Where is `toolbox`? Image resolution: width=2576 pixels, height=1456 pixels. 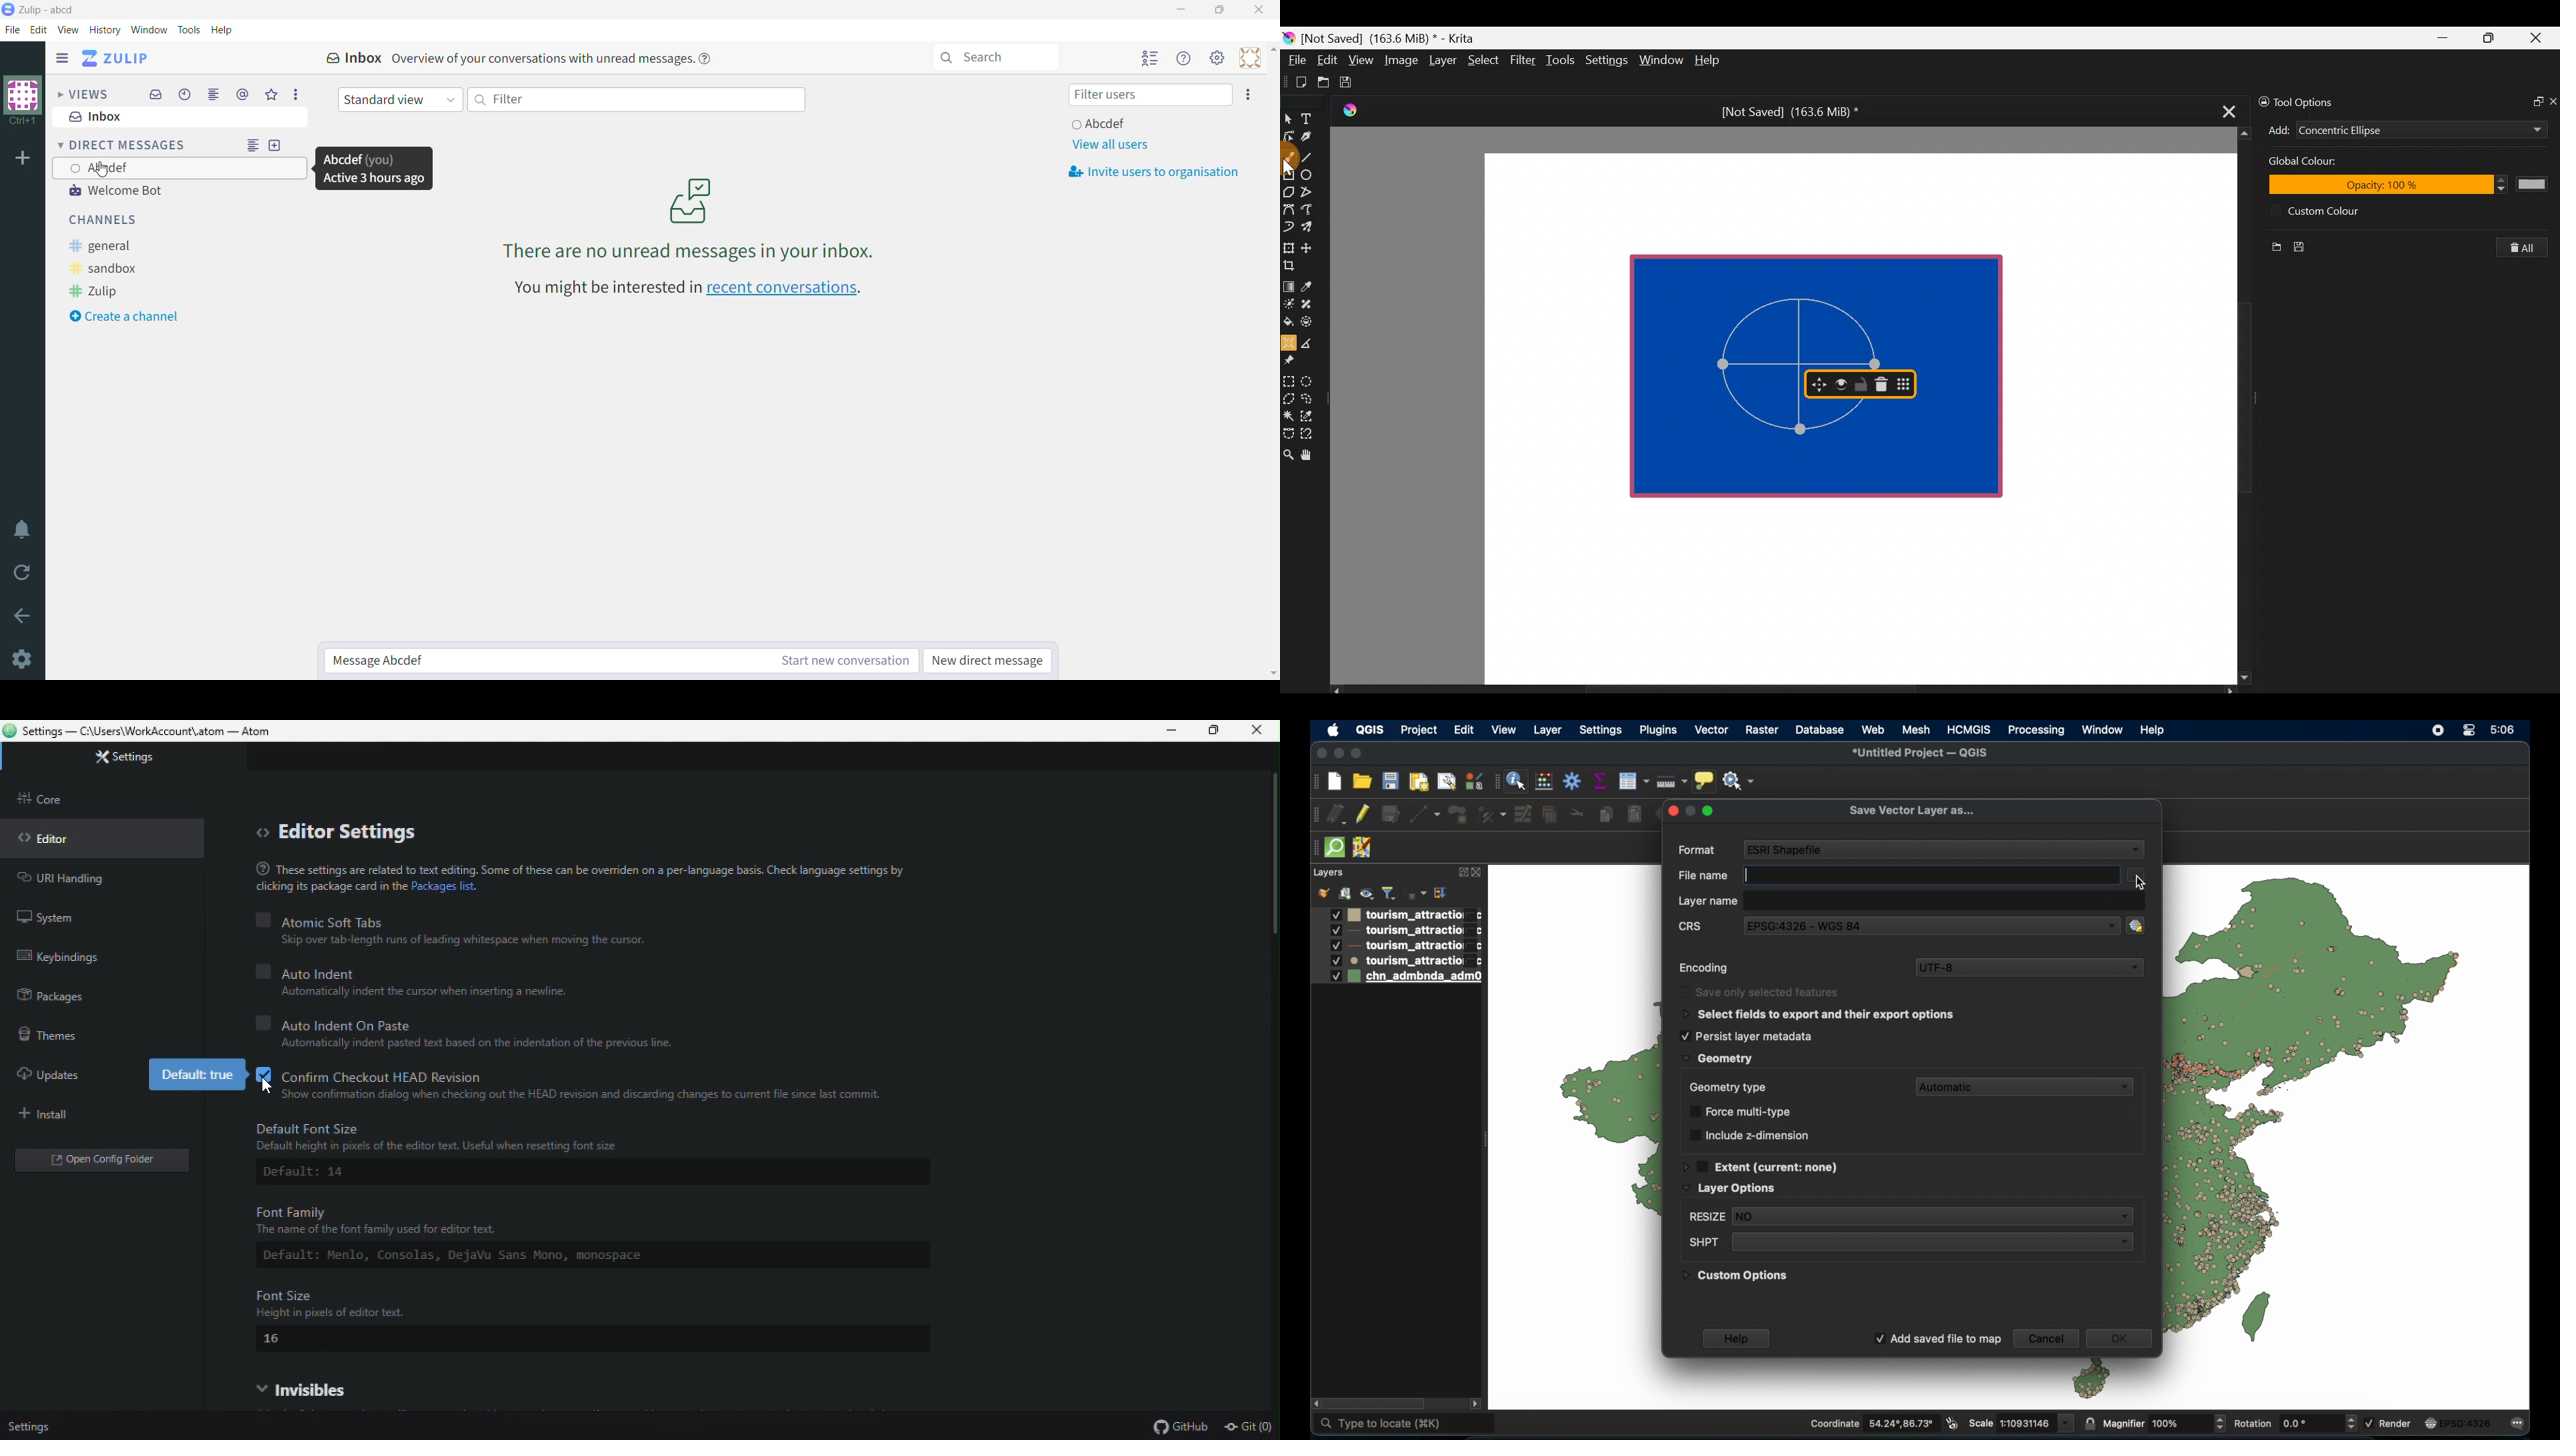
toolbox is located at coordinates (1573, 782).